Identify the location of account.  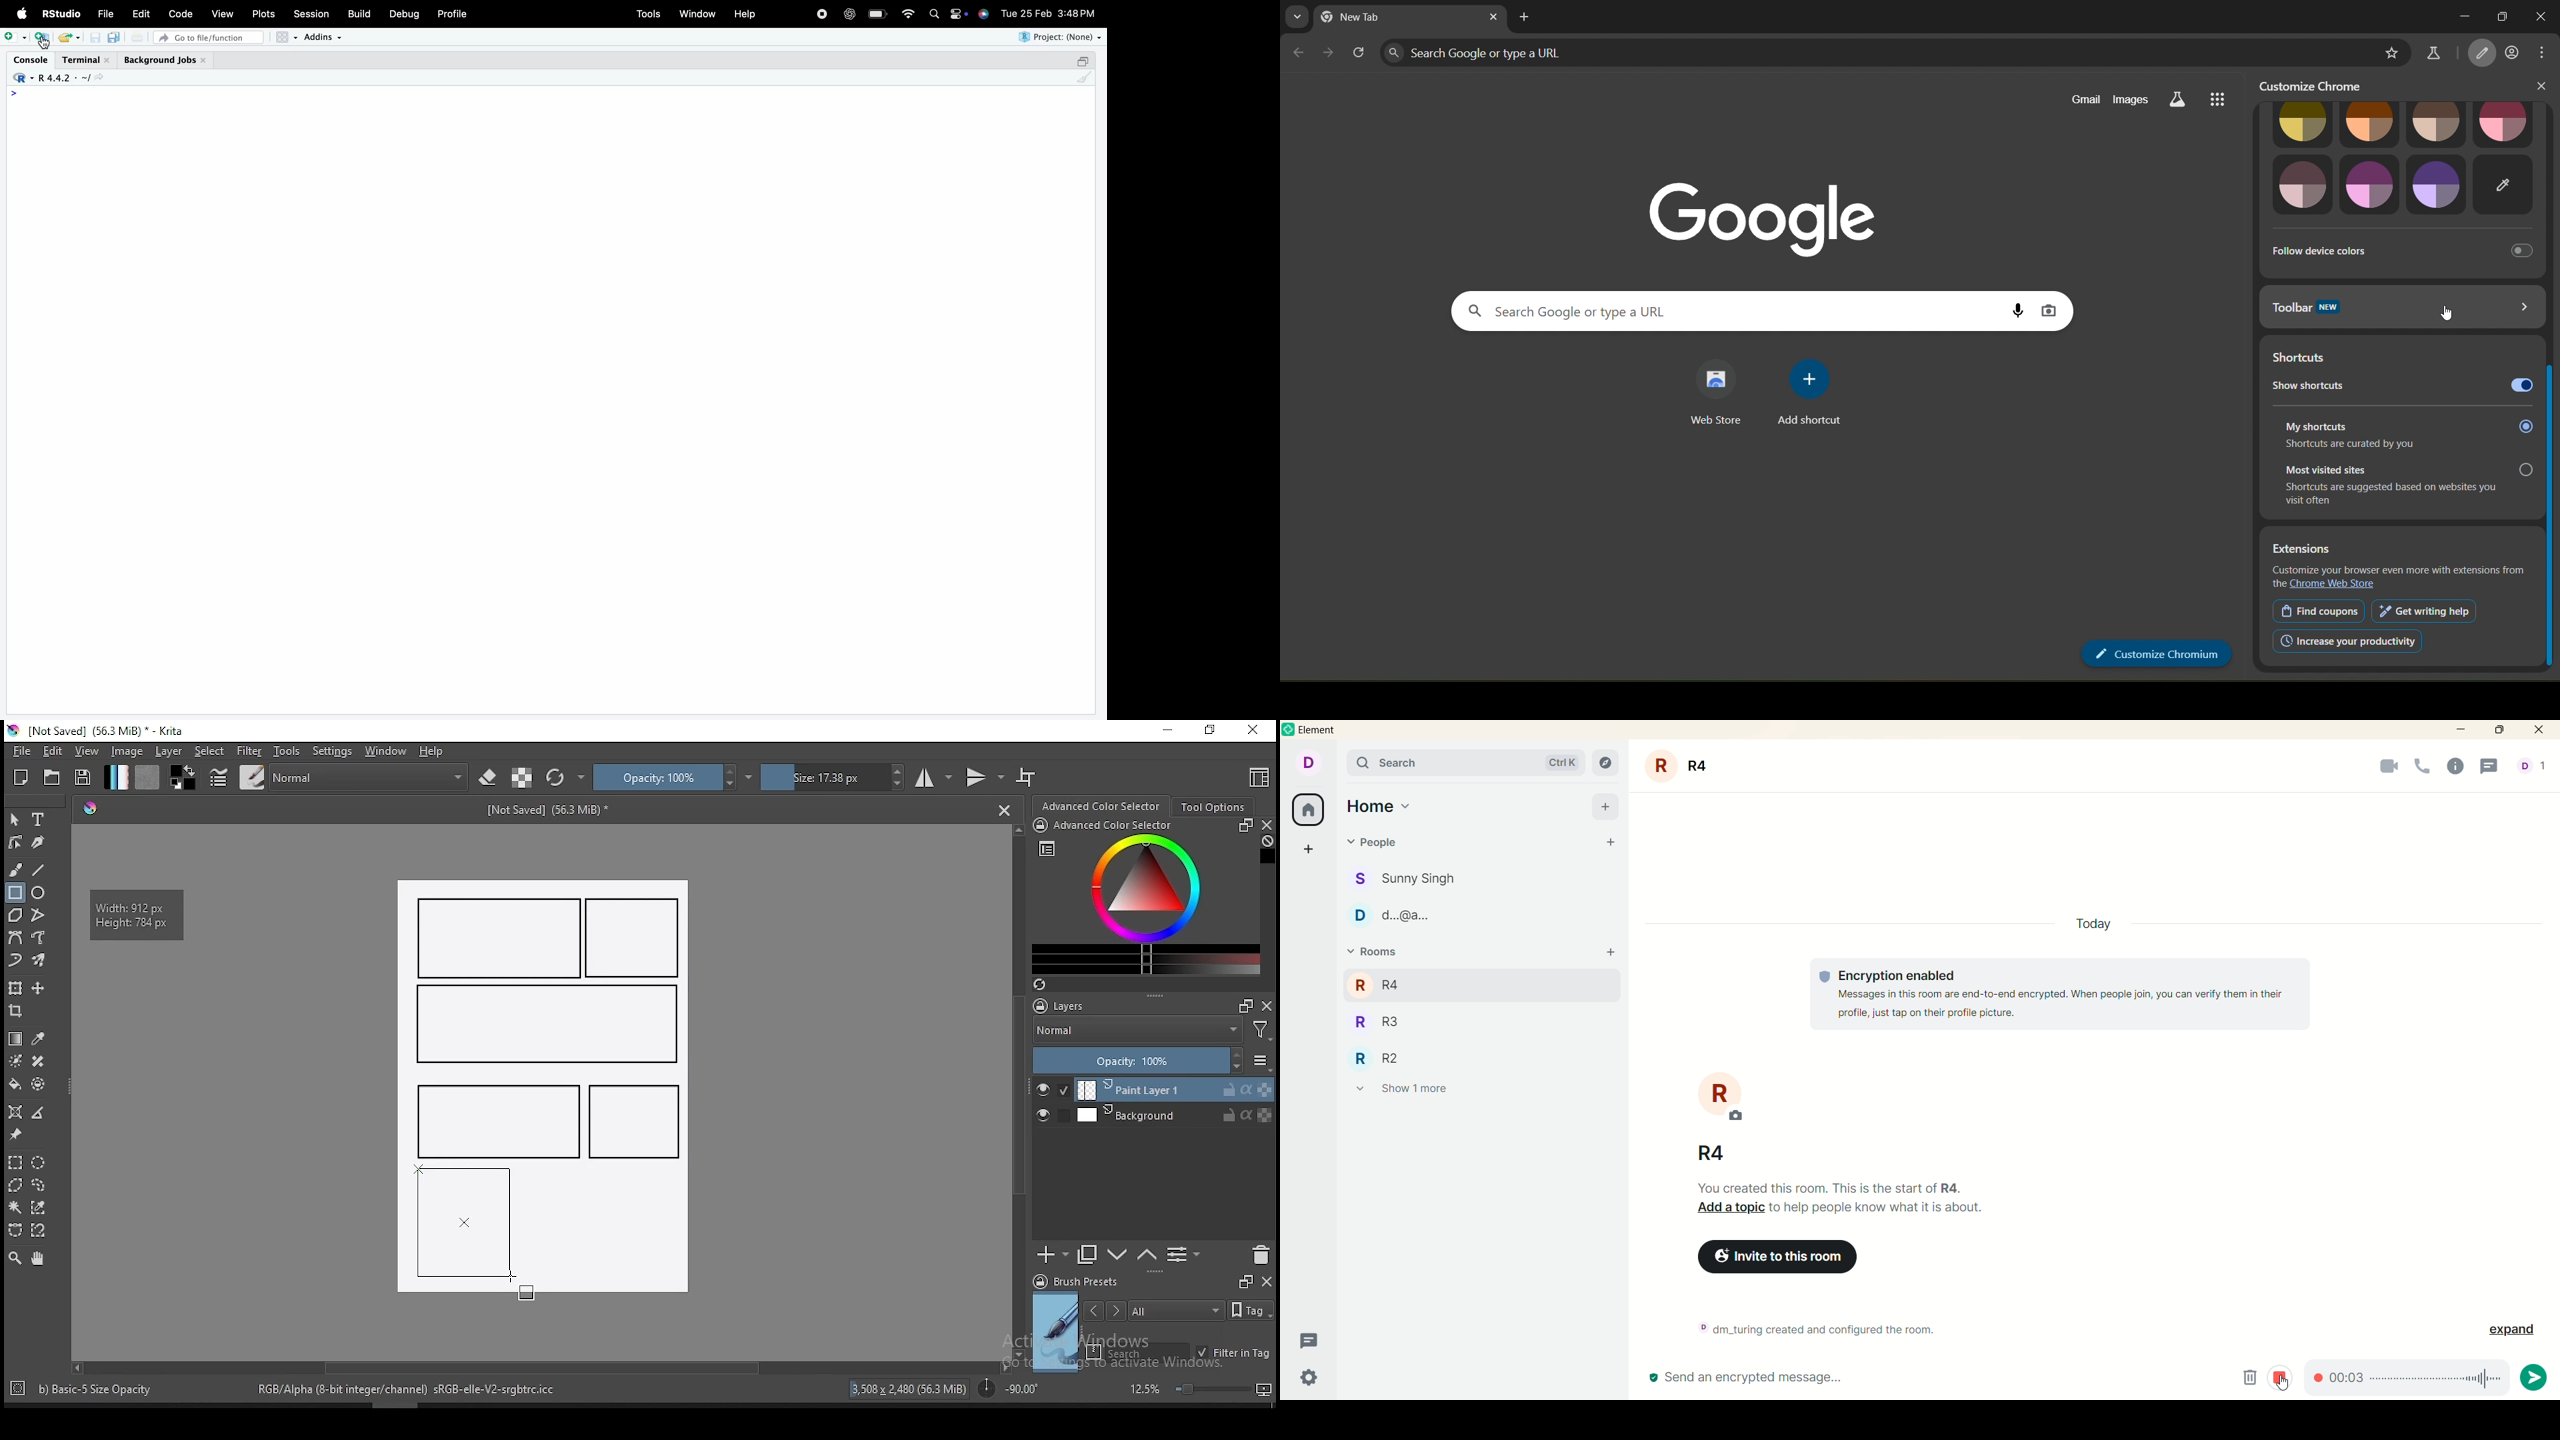
(2512, 53).